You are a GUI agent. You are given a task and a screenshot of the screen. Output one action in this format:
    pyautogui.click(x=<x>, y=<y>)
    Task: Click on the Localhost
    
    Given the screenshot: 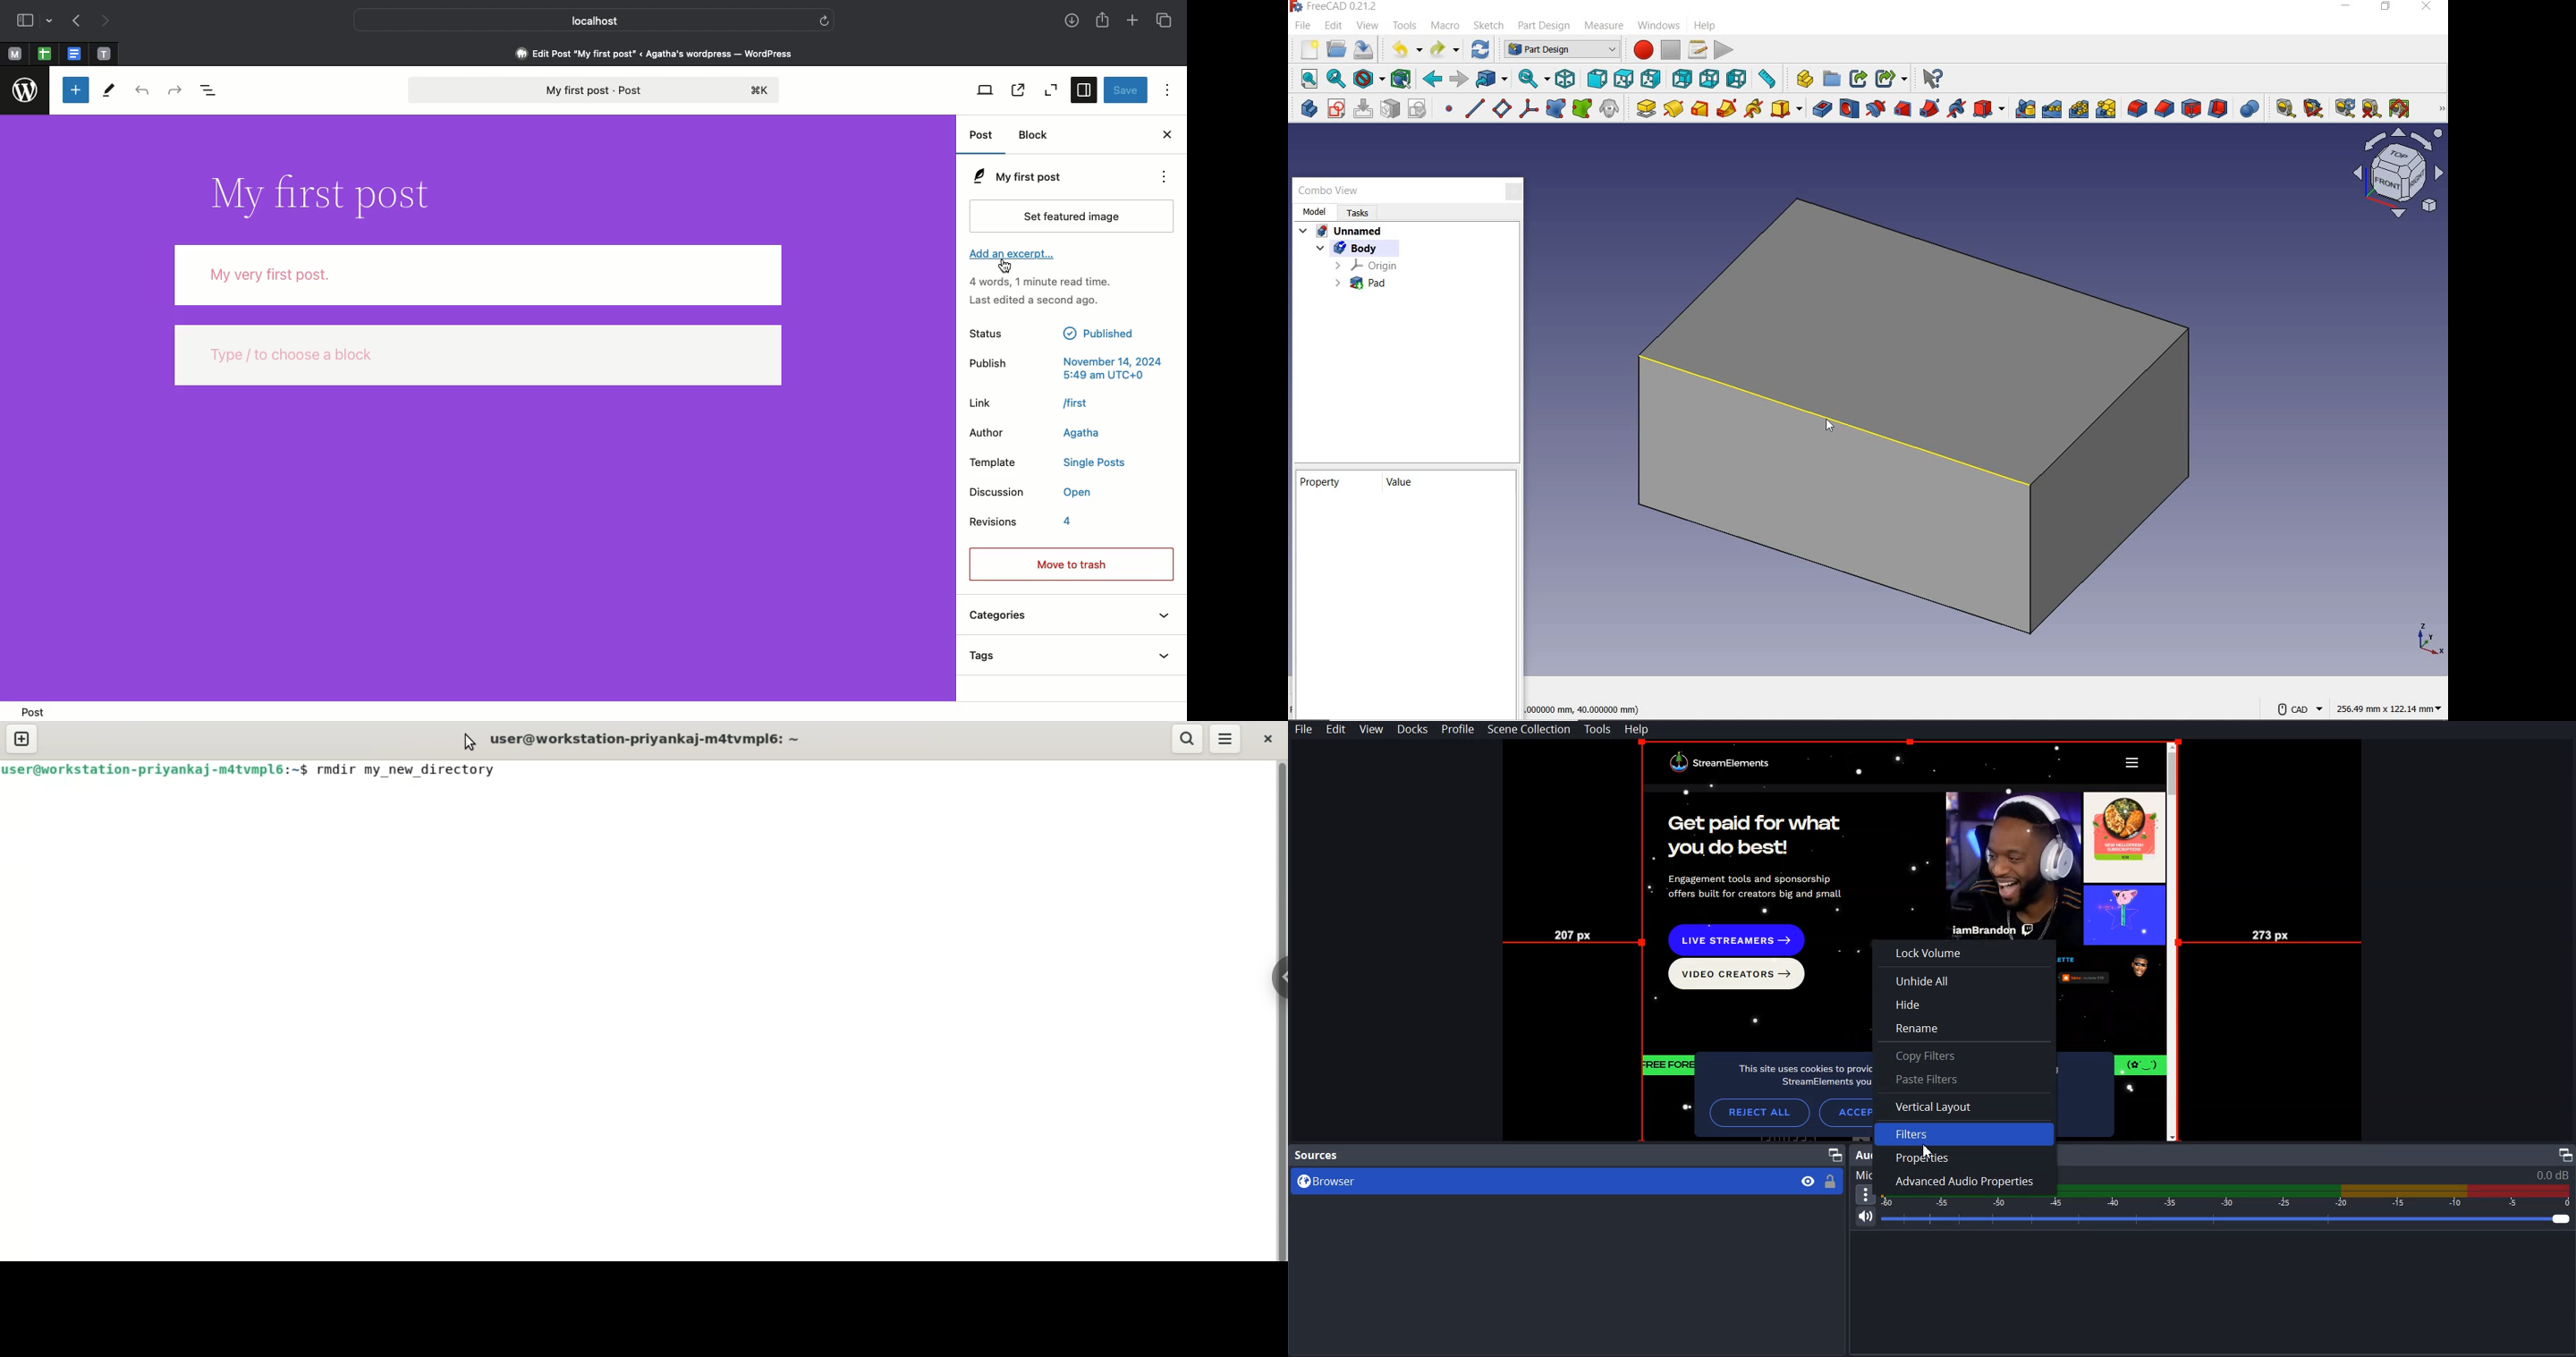 What is the action you would take?
    pyautogui.click(x=583, y=21)
    